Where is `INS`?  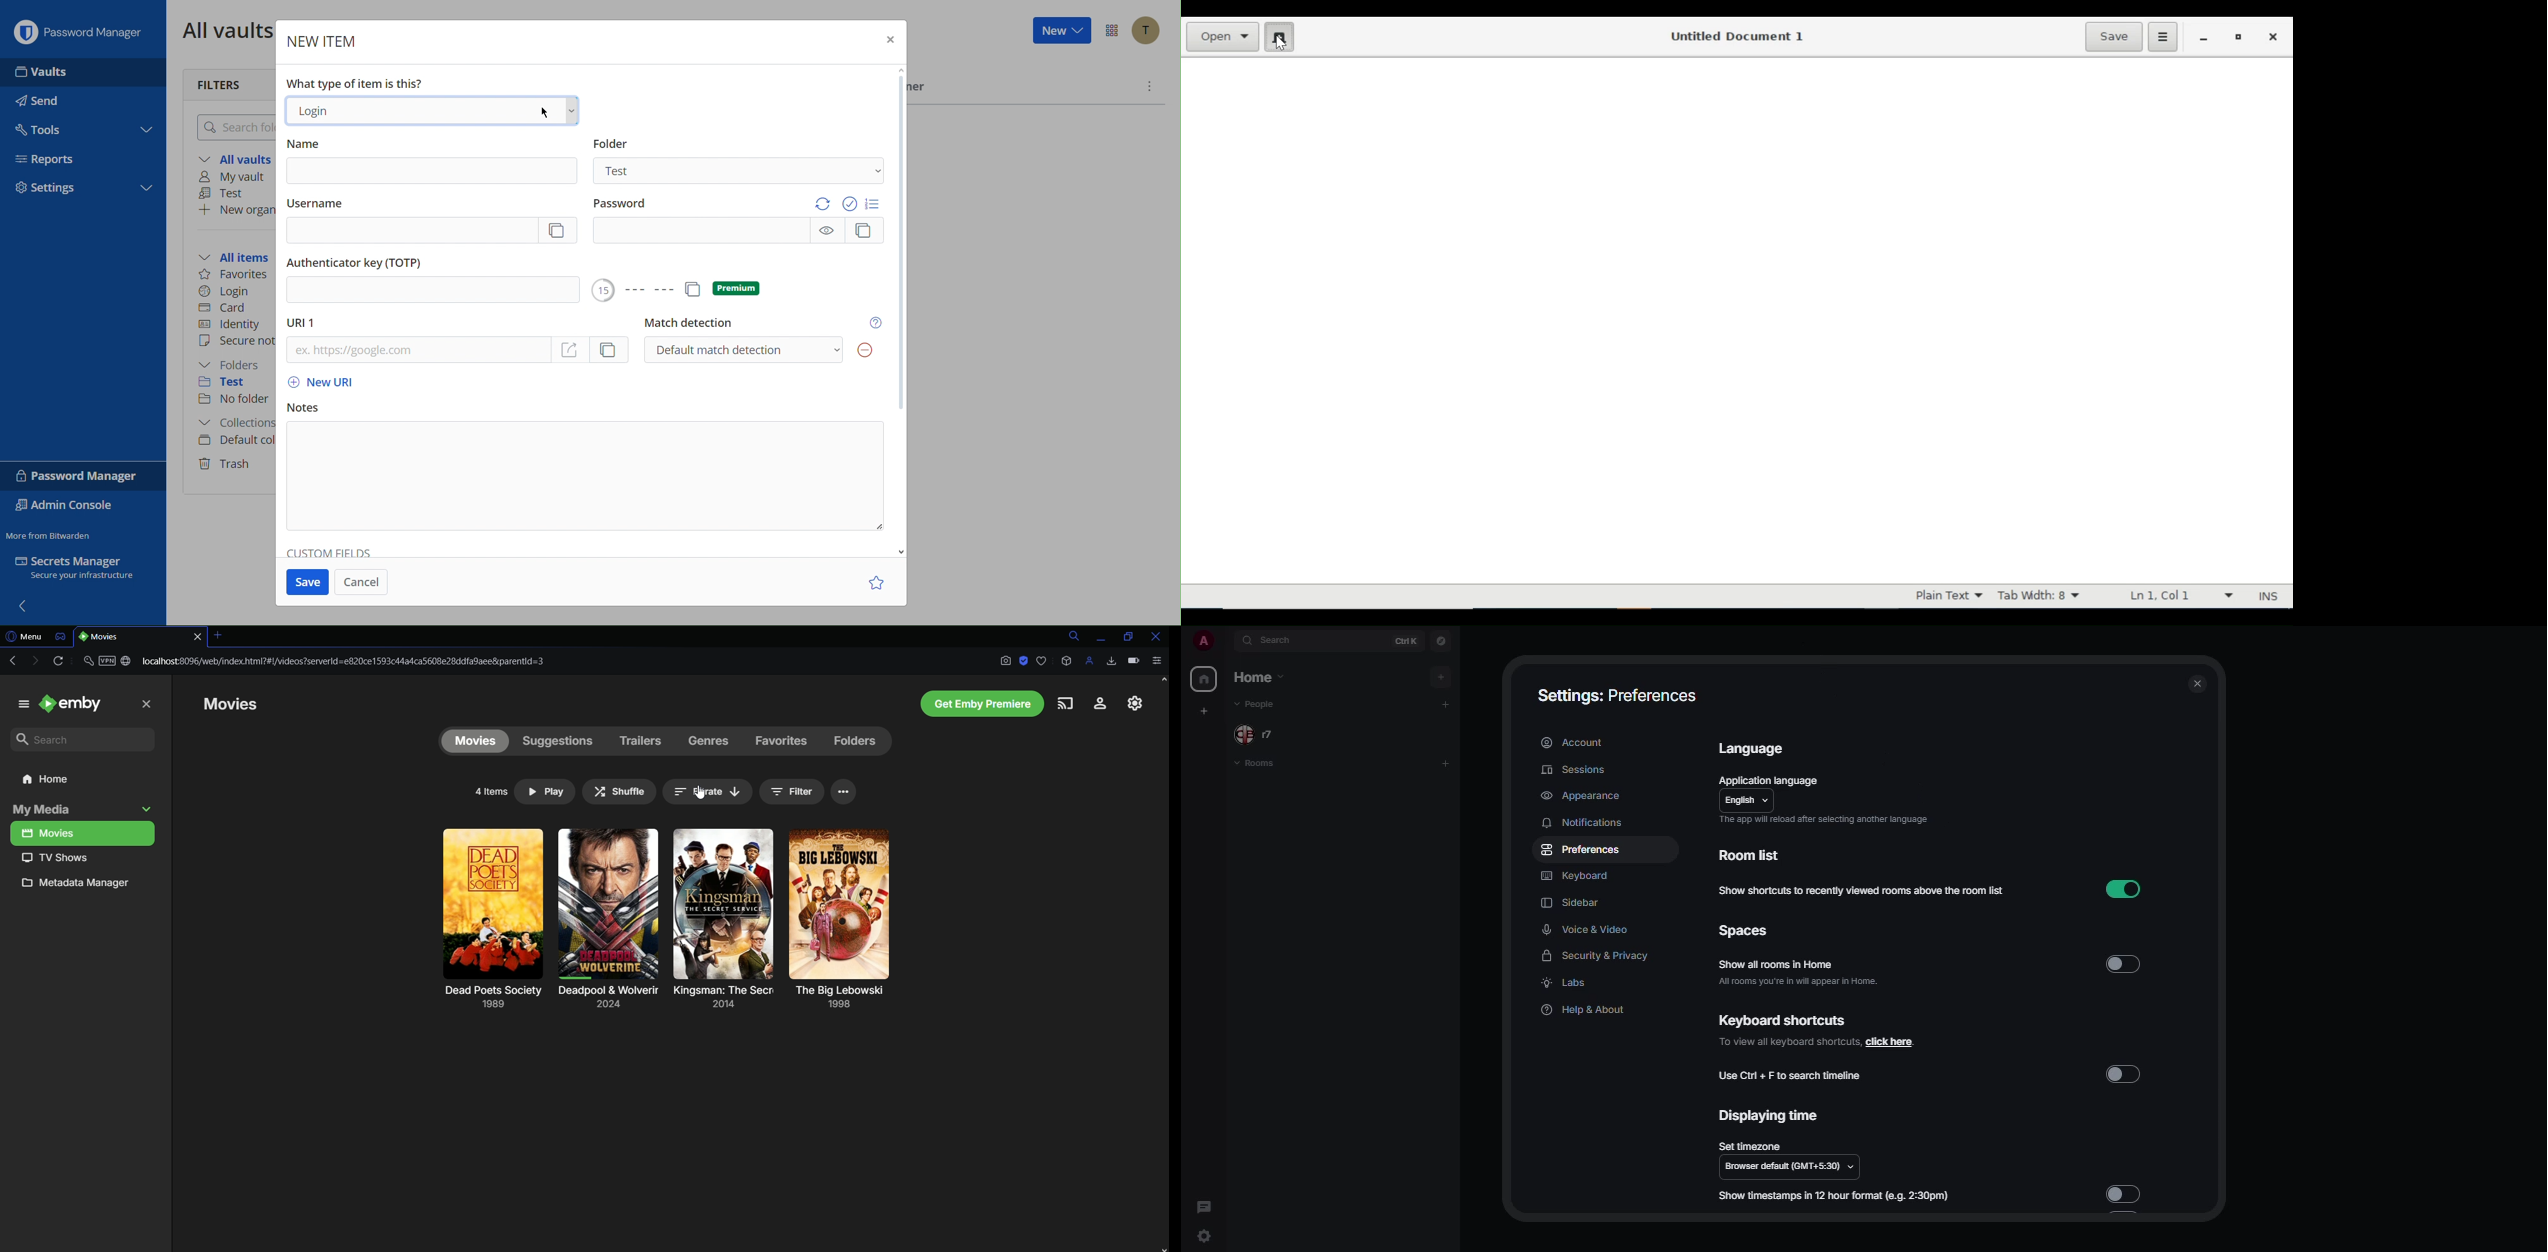
INS is located at coordinates (2268, 596).